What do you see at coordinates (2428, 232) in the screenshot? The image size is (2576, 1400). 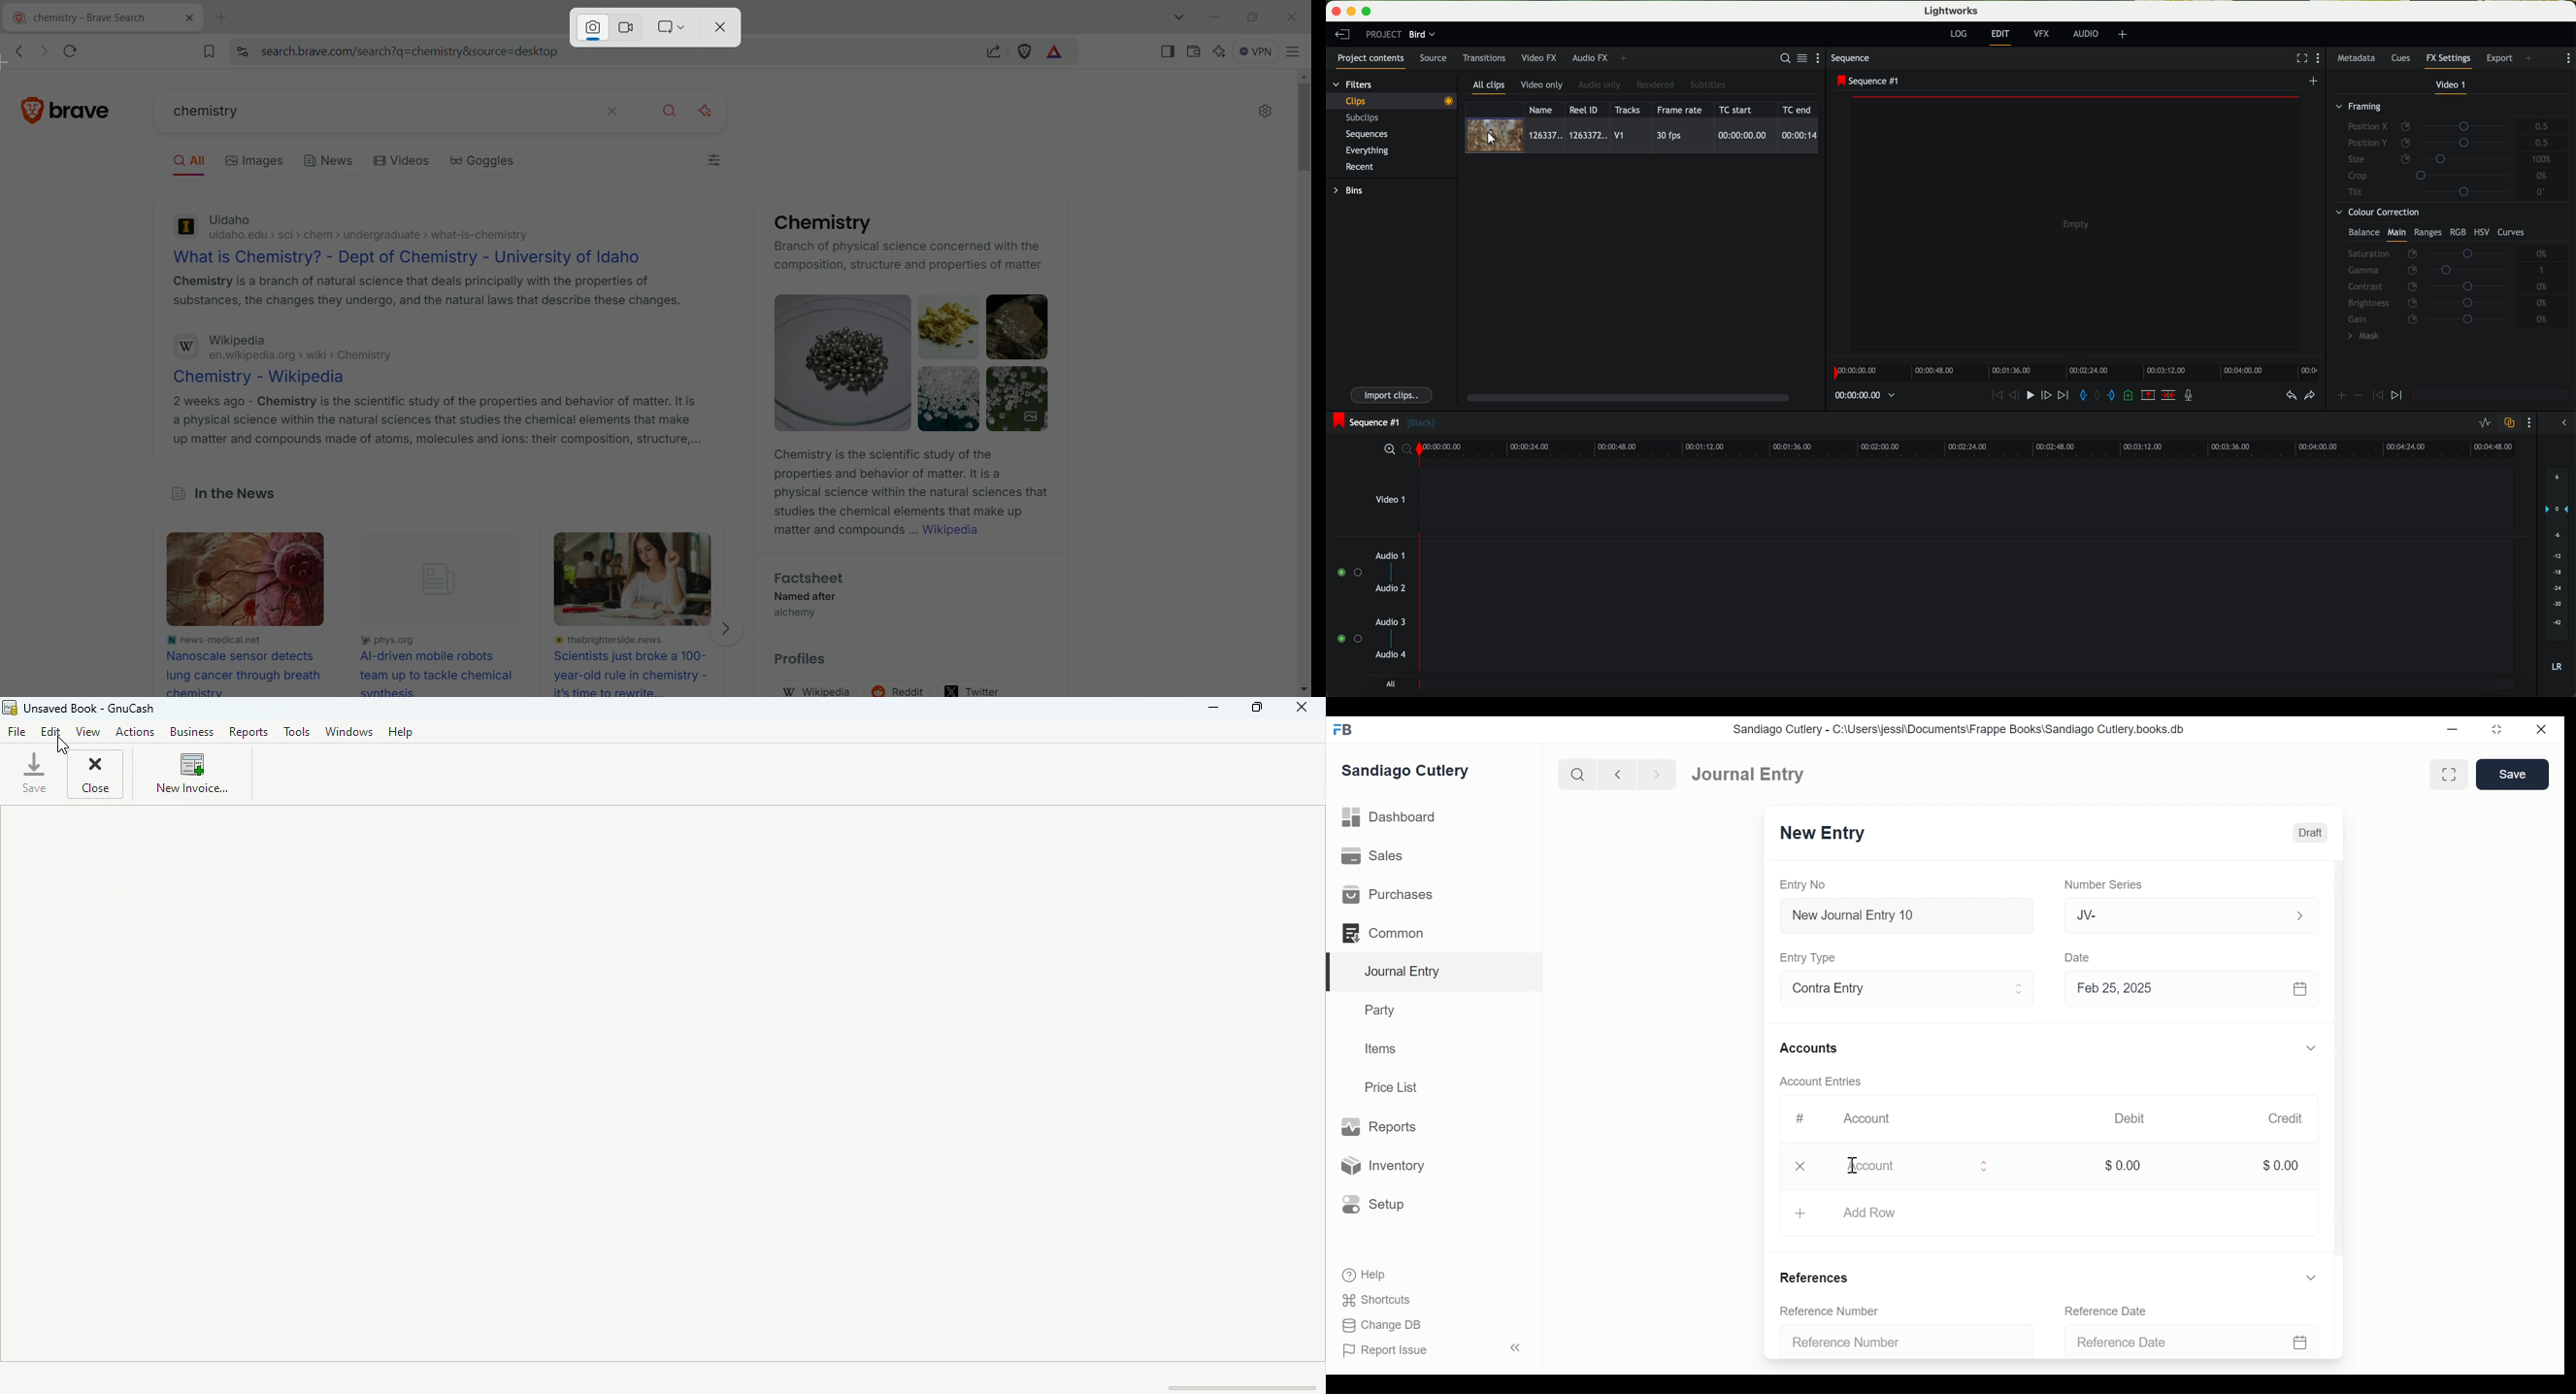 I see `ranges` at bounding box center [2428, 232].